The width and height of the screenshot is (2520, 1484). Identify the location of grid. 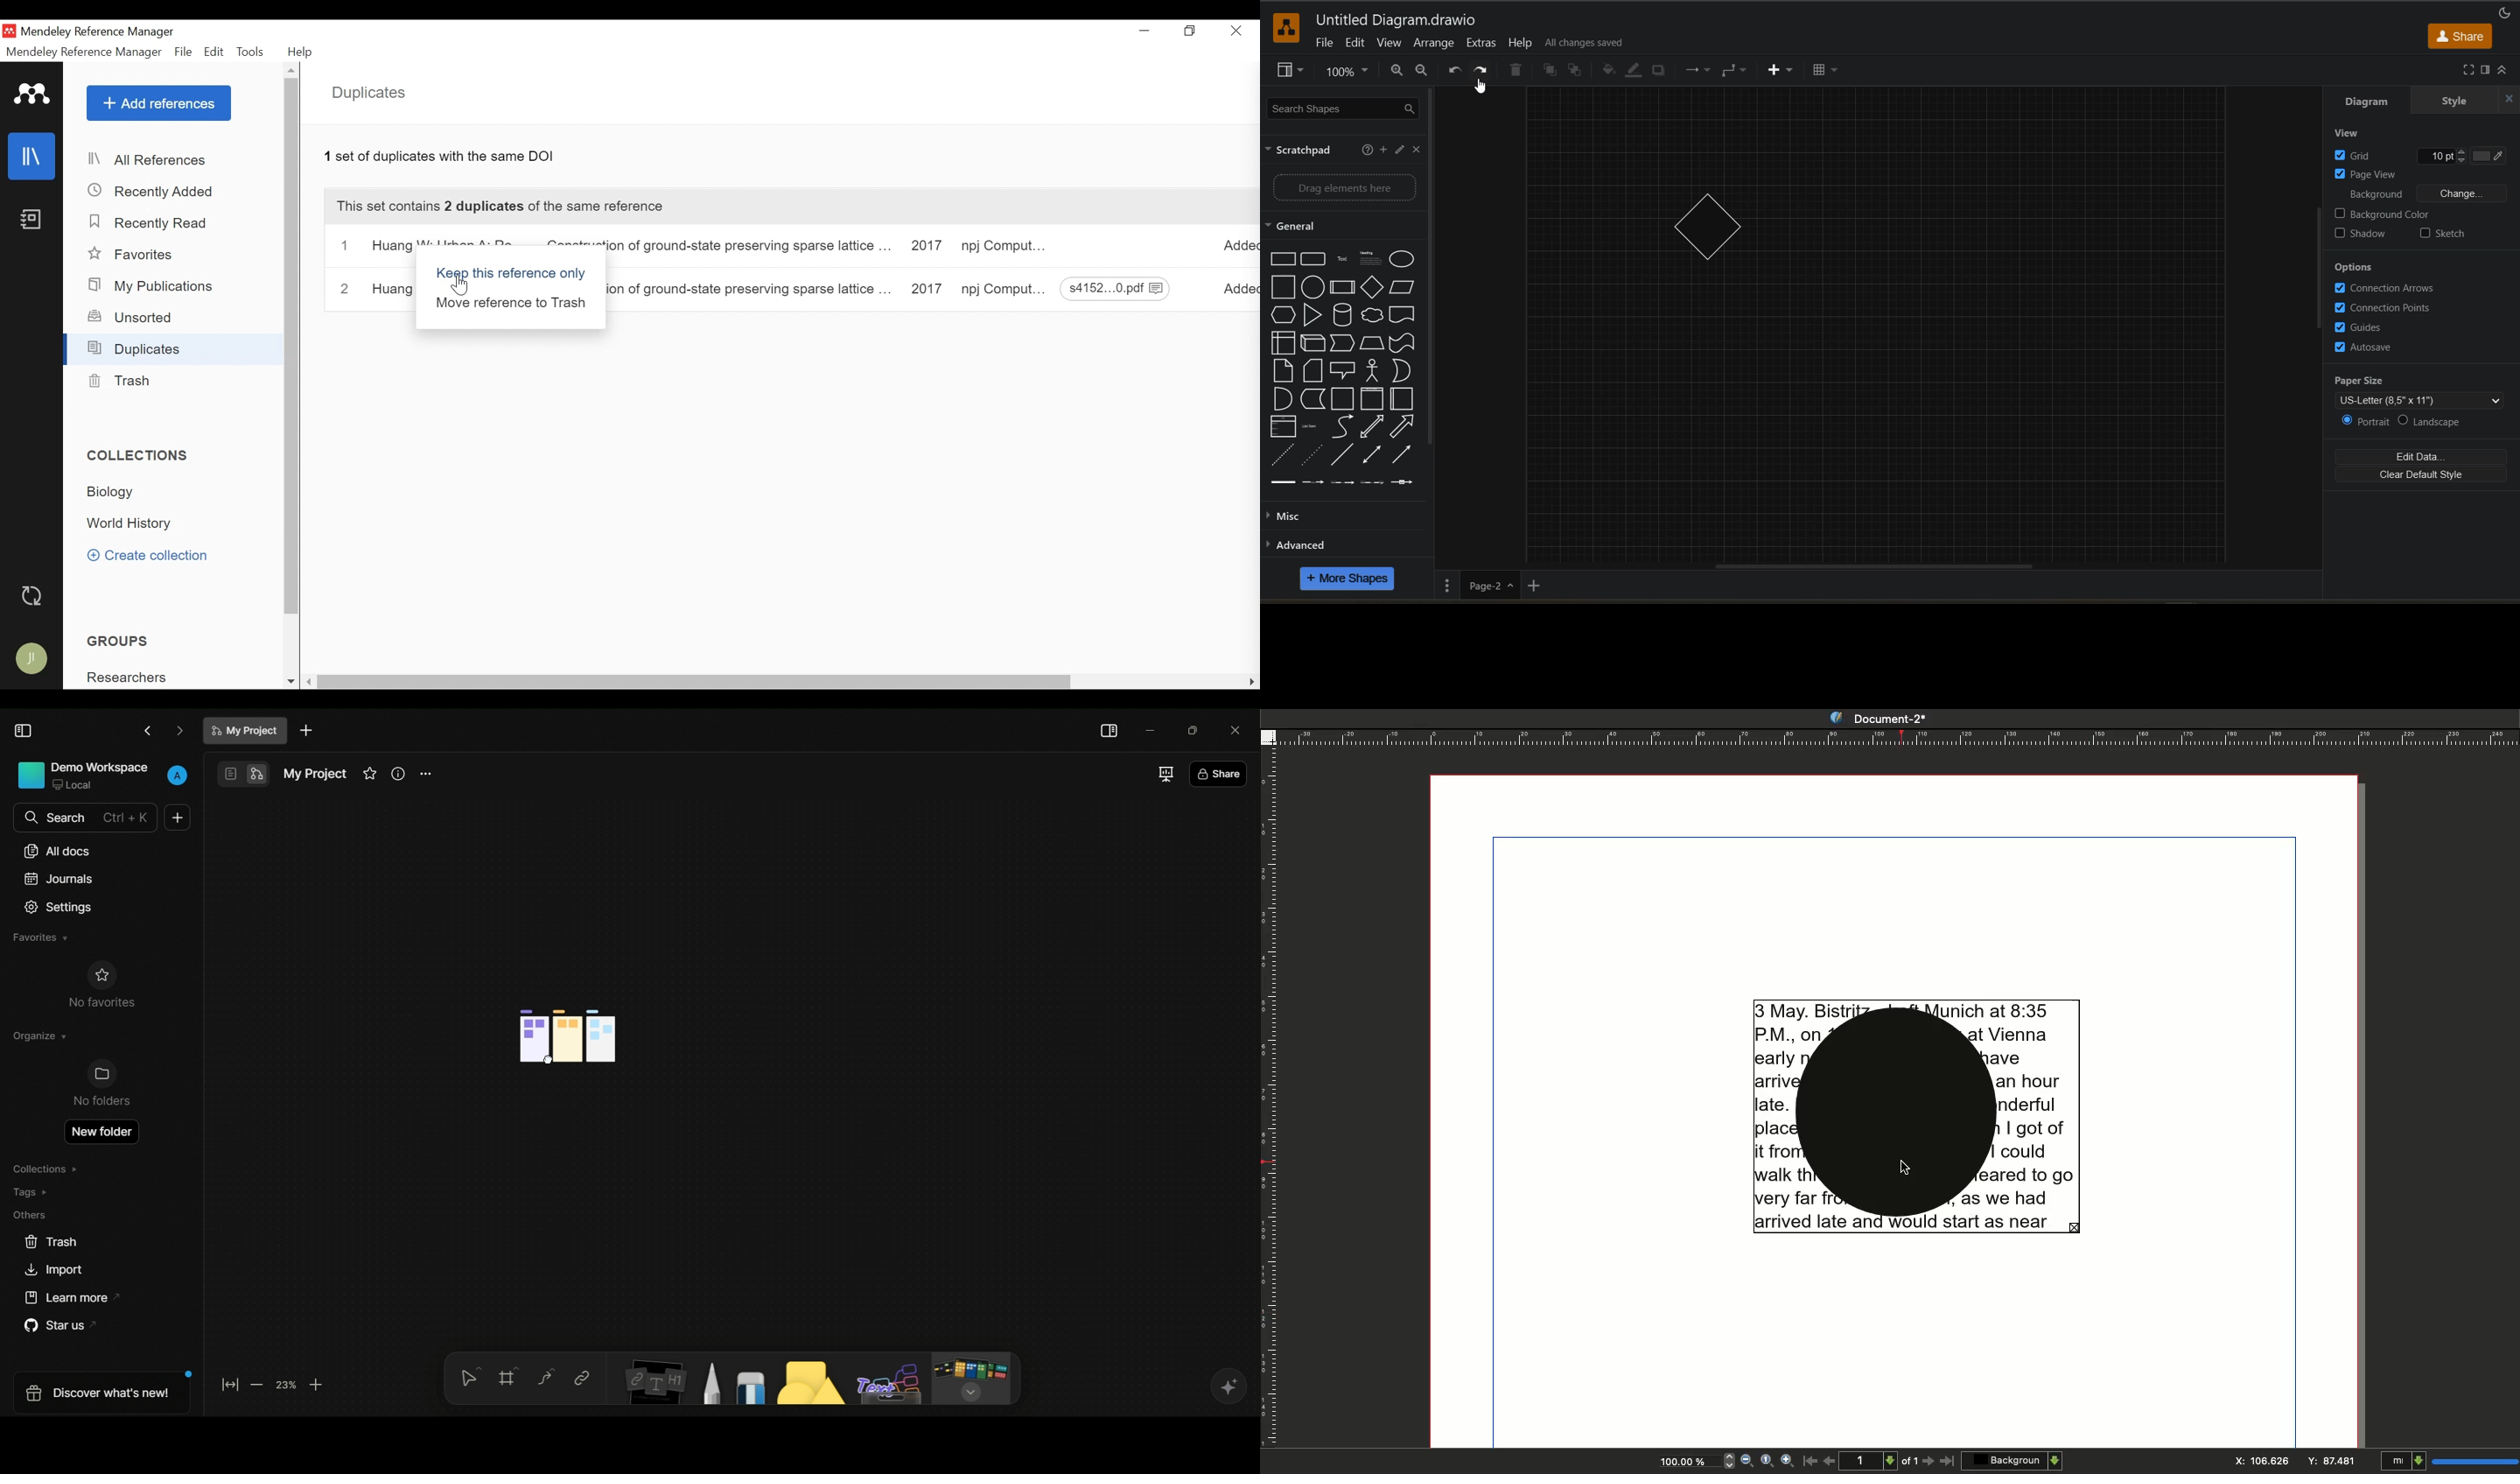
(2424, 154).